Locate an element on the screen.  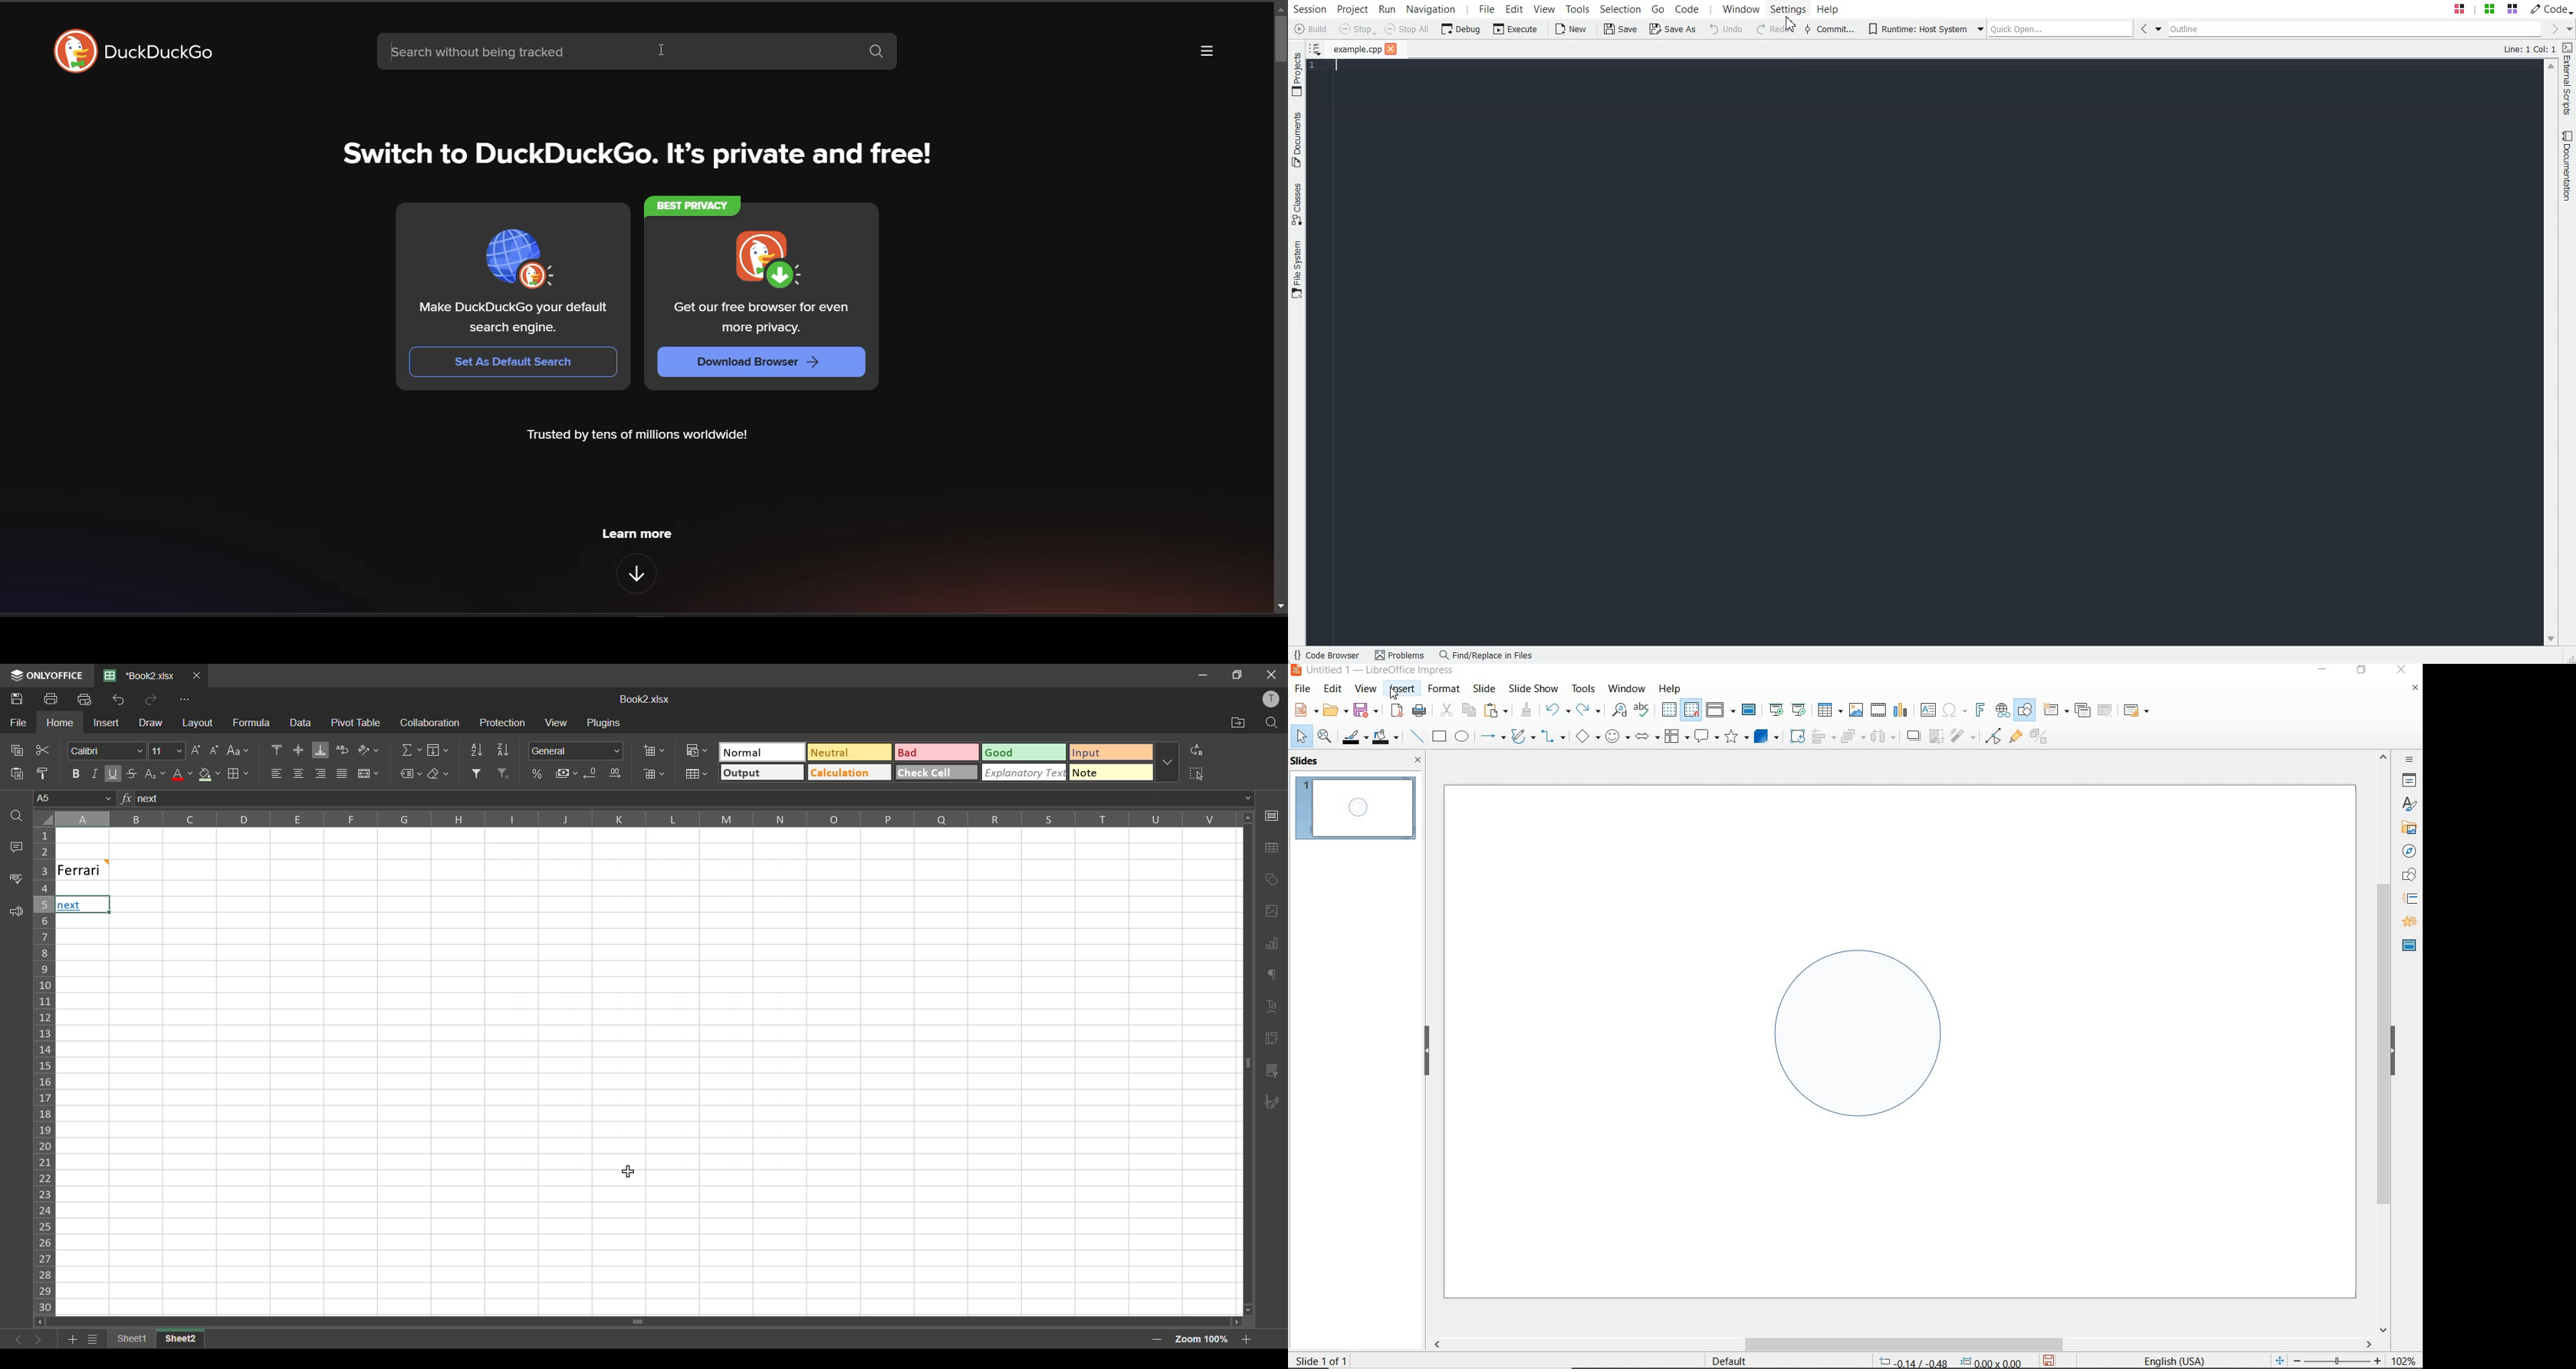
crop image is located at coordinates (1936, 735).